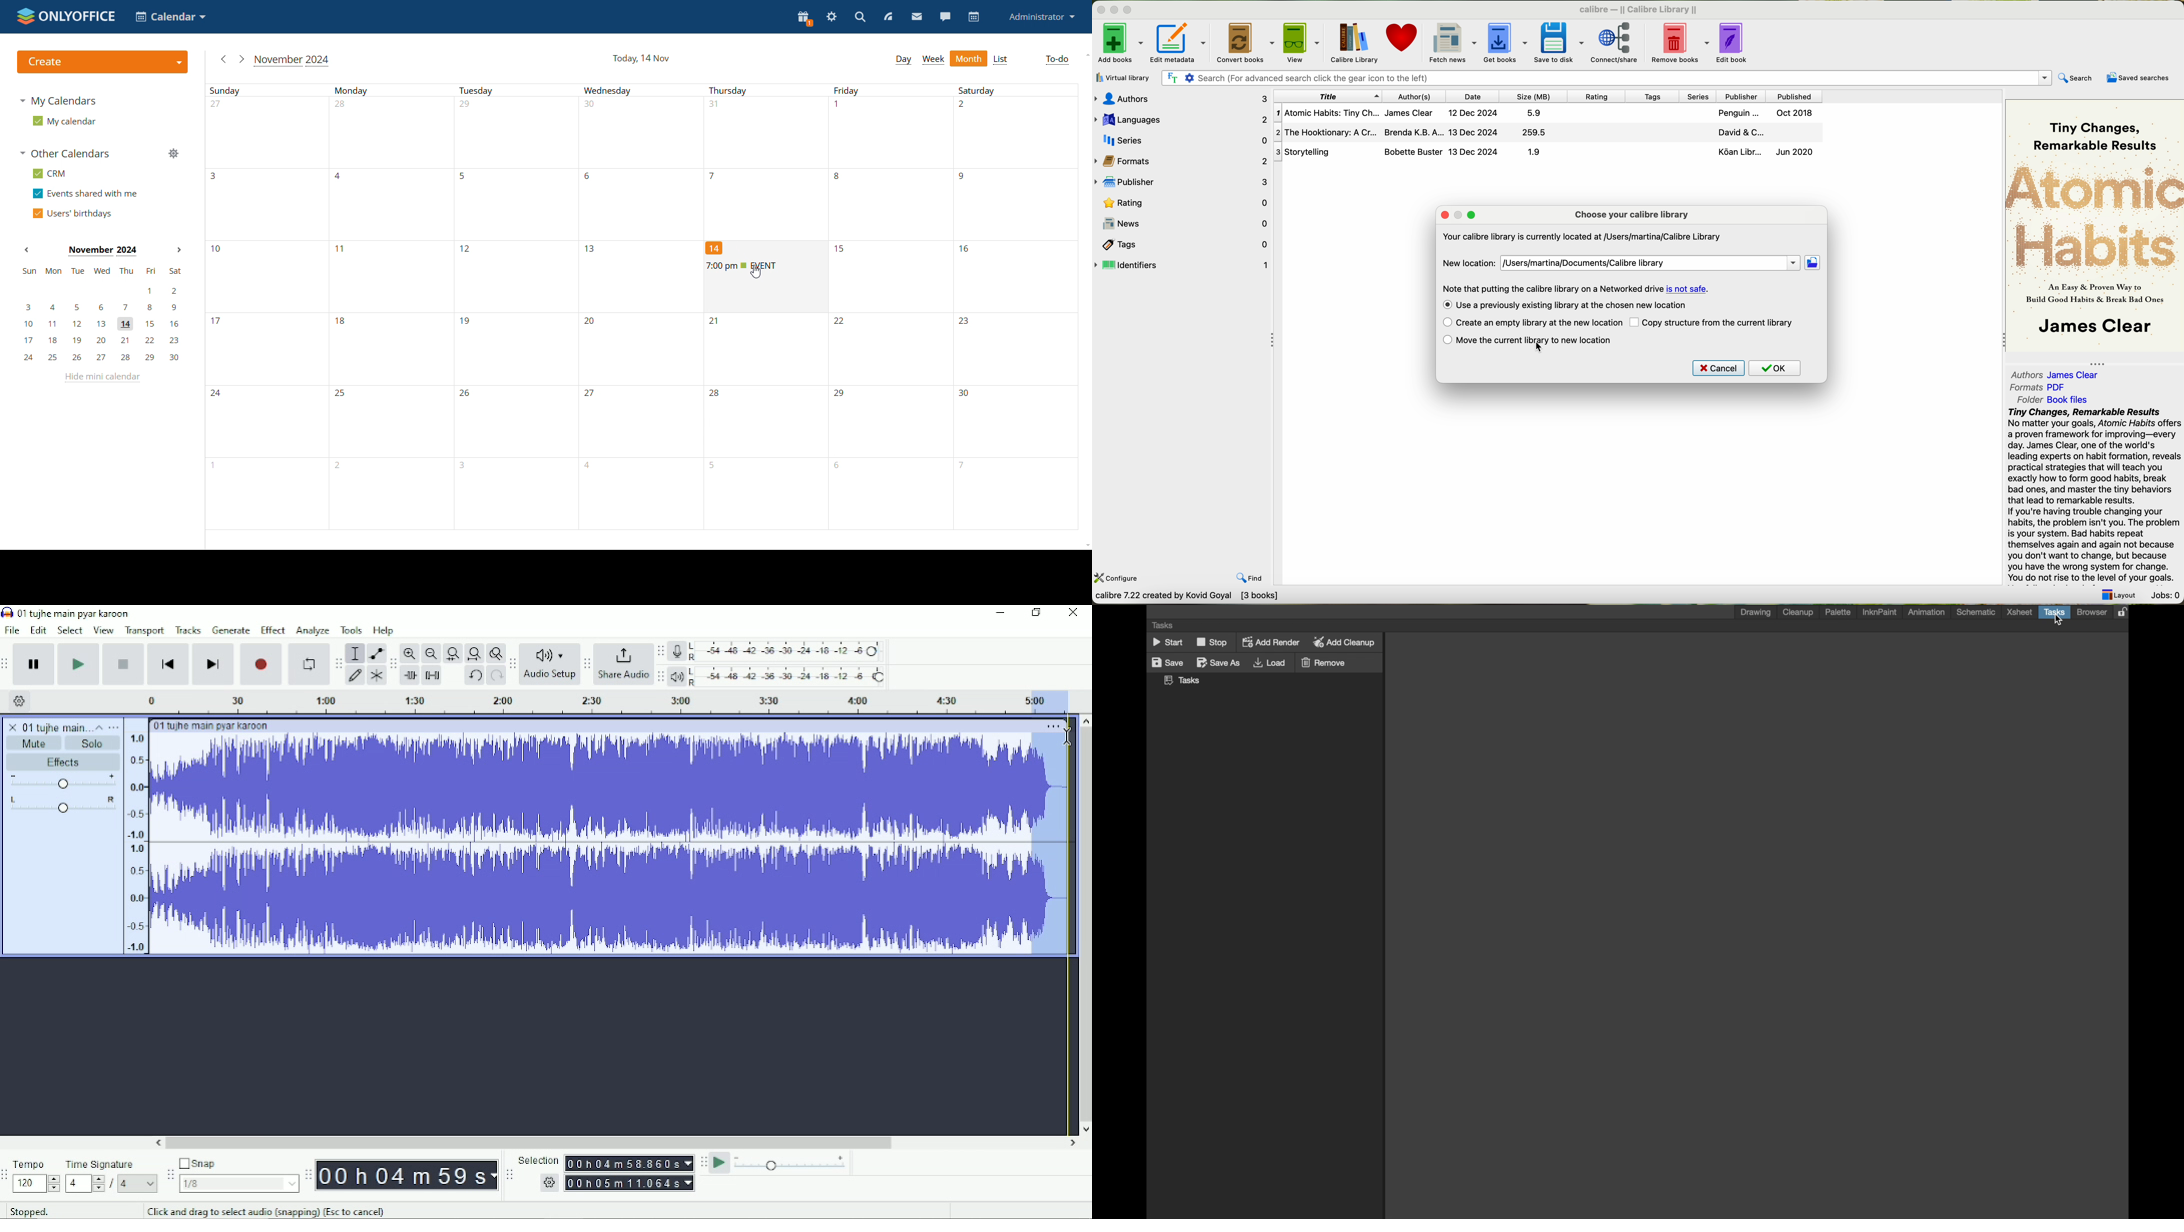 This screenshot has height=1232, width=2184. Describe the element at coordinates (1182, 266) in the screenshot. I see `identifiers` at that location.